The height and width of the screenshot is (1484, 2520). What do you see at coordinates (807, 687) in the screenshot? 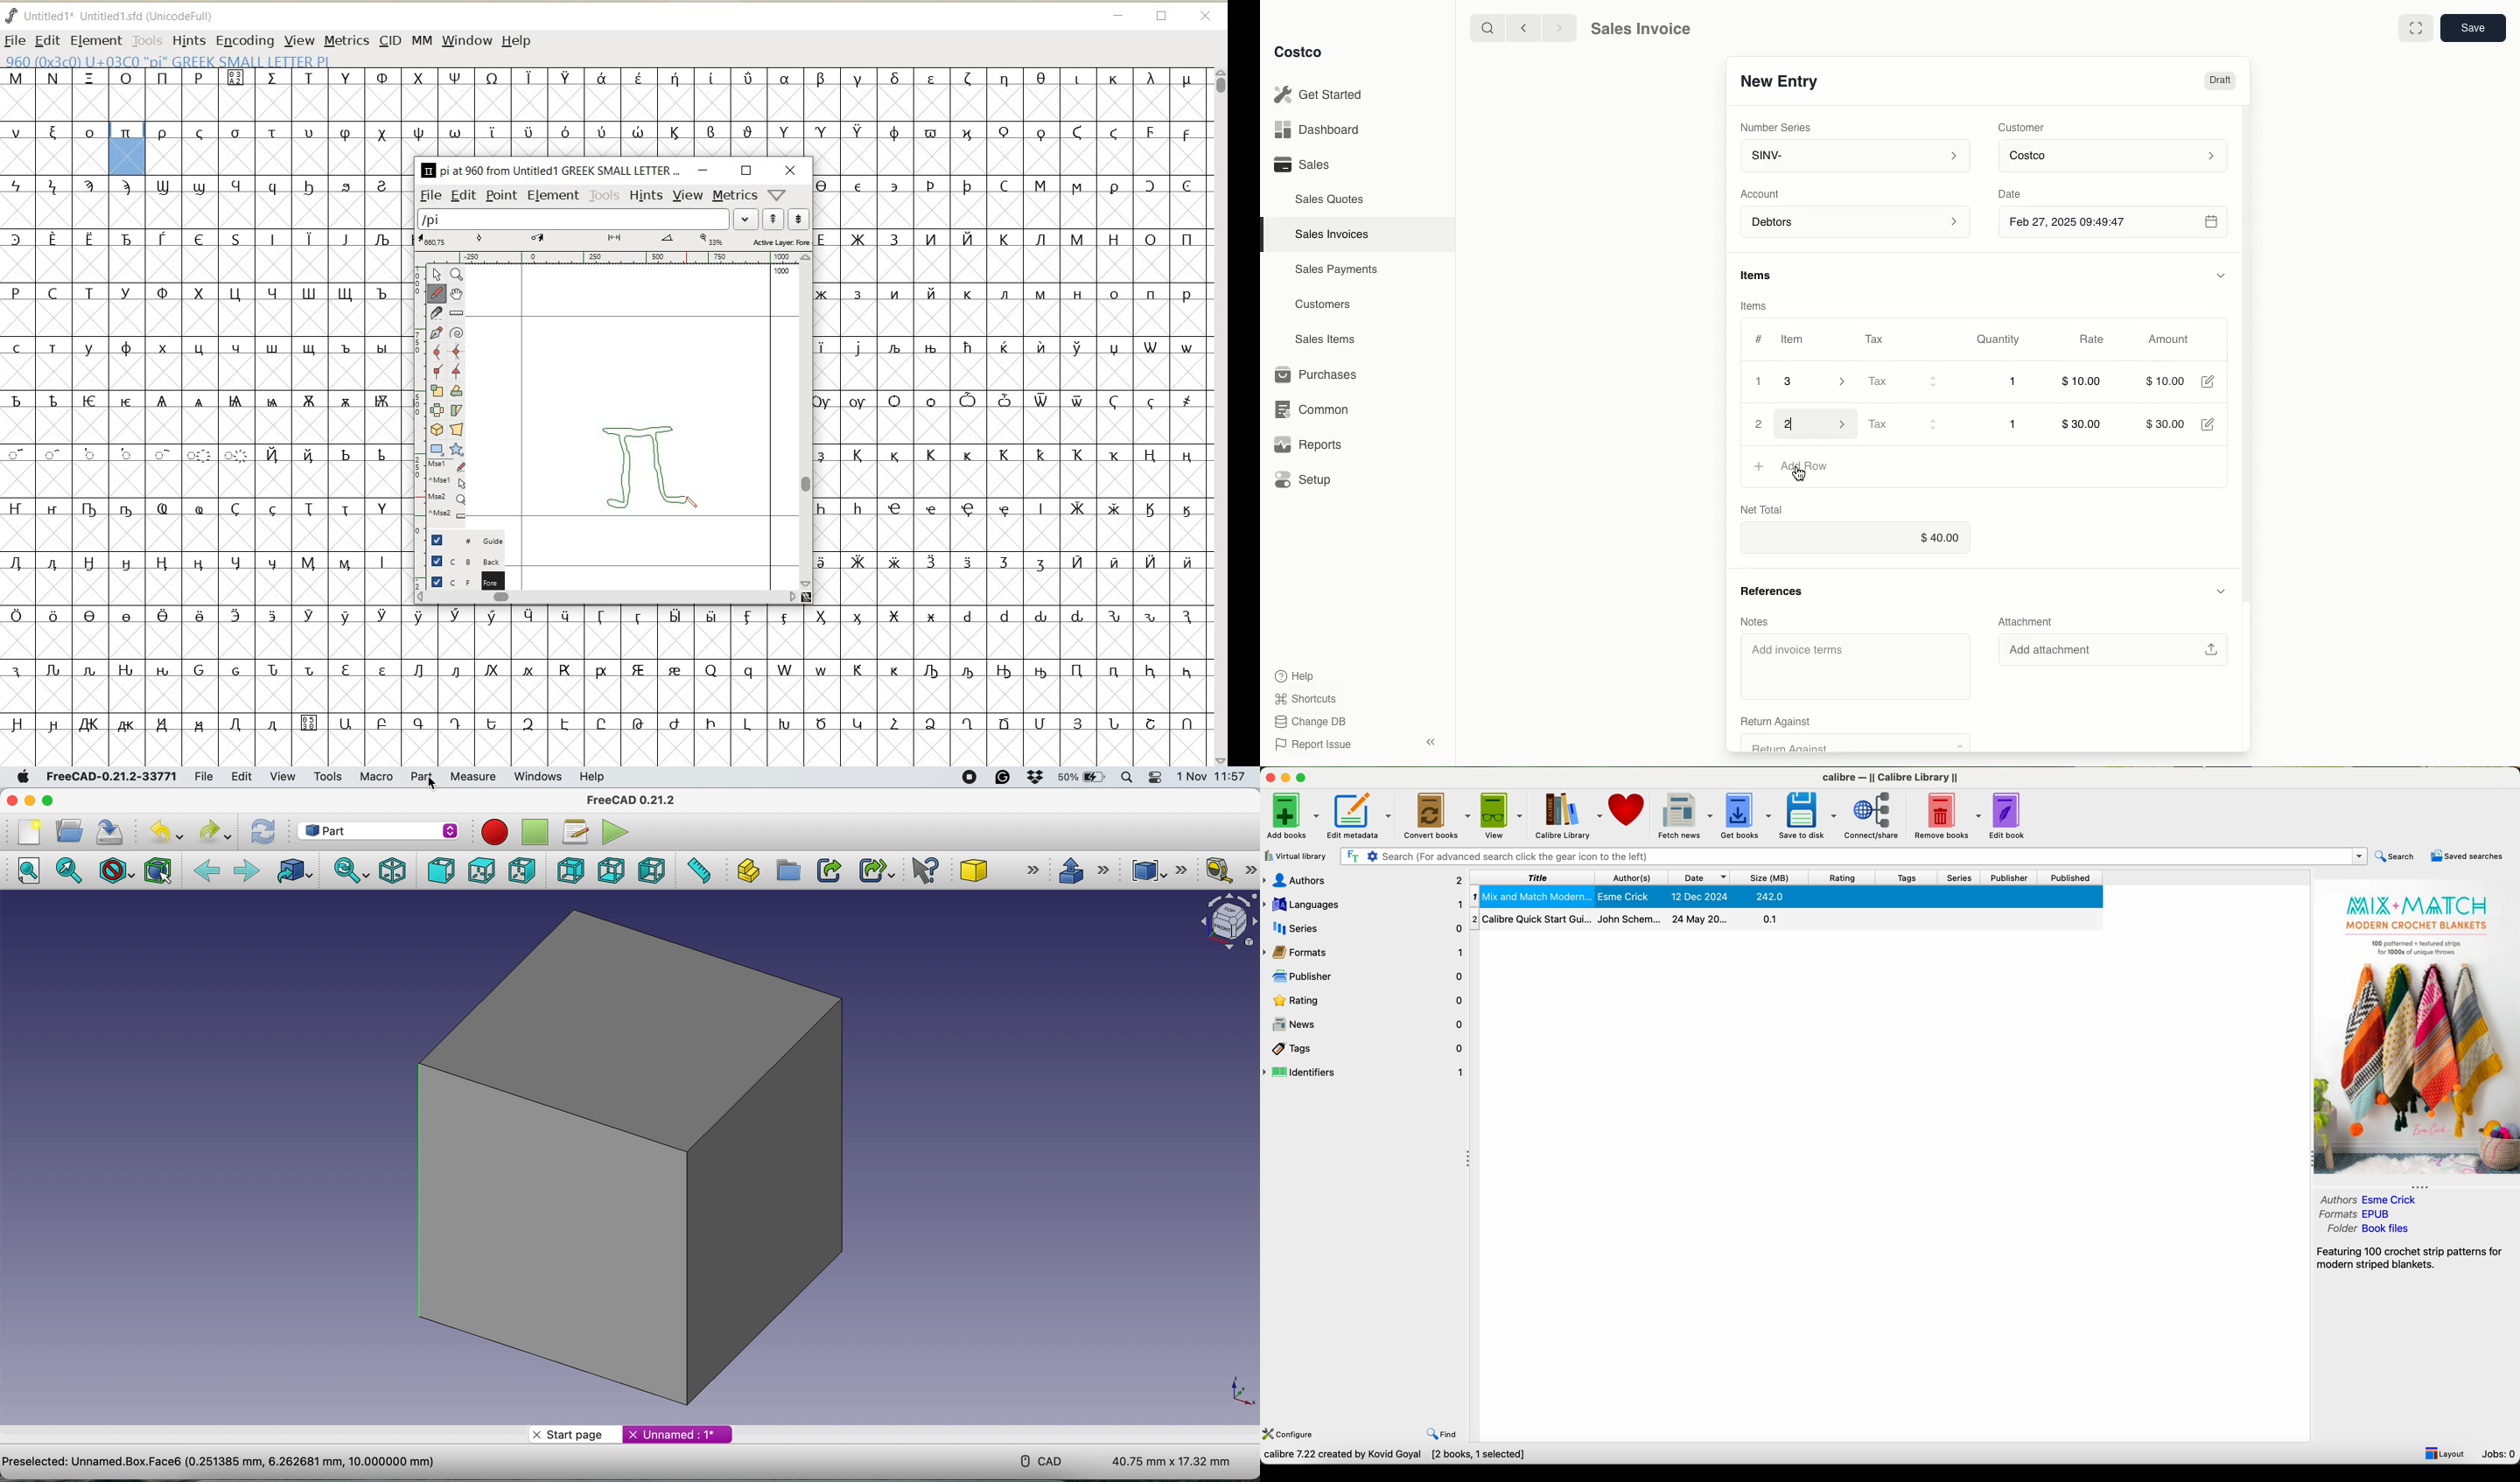
I see `glyph characters` at bounding box center [807, 687].